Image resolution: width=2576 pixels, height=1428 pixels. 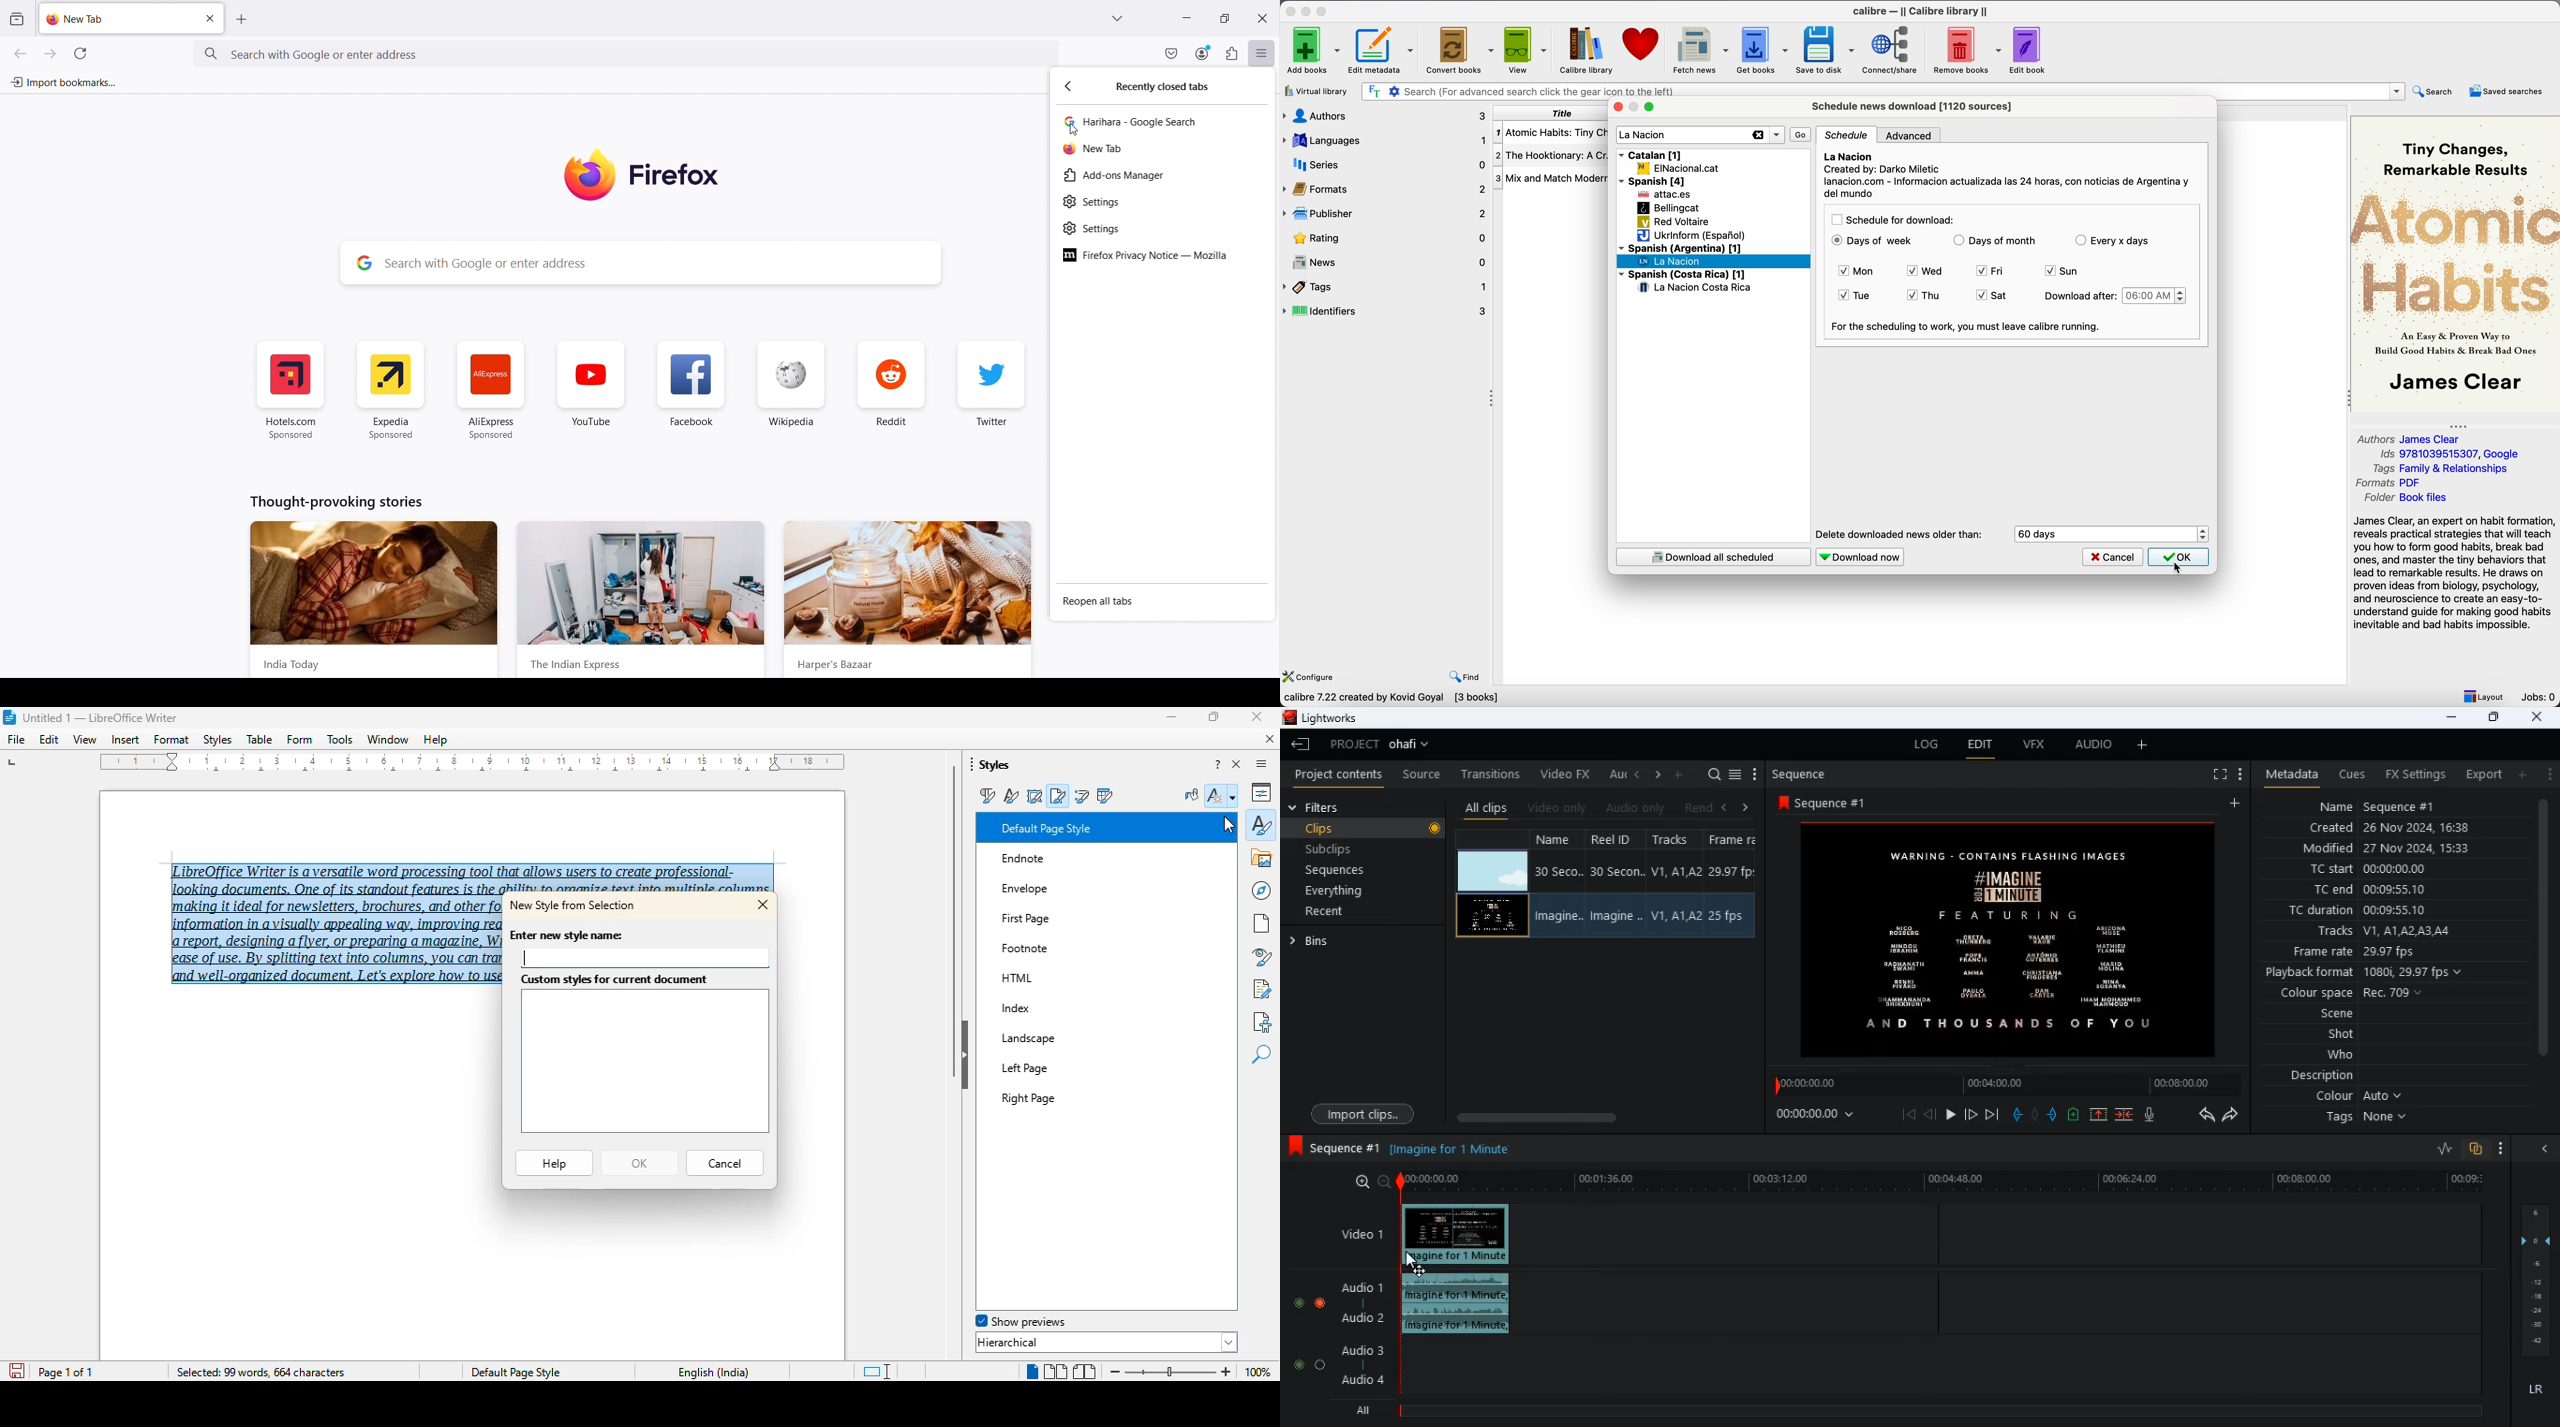 What do you see at coordinates (1848, 135) in the screenshot?
I see `schedule` at bounding box center [1848, 135].